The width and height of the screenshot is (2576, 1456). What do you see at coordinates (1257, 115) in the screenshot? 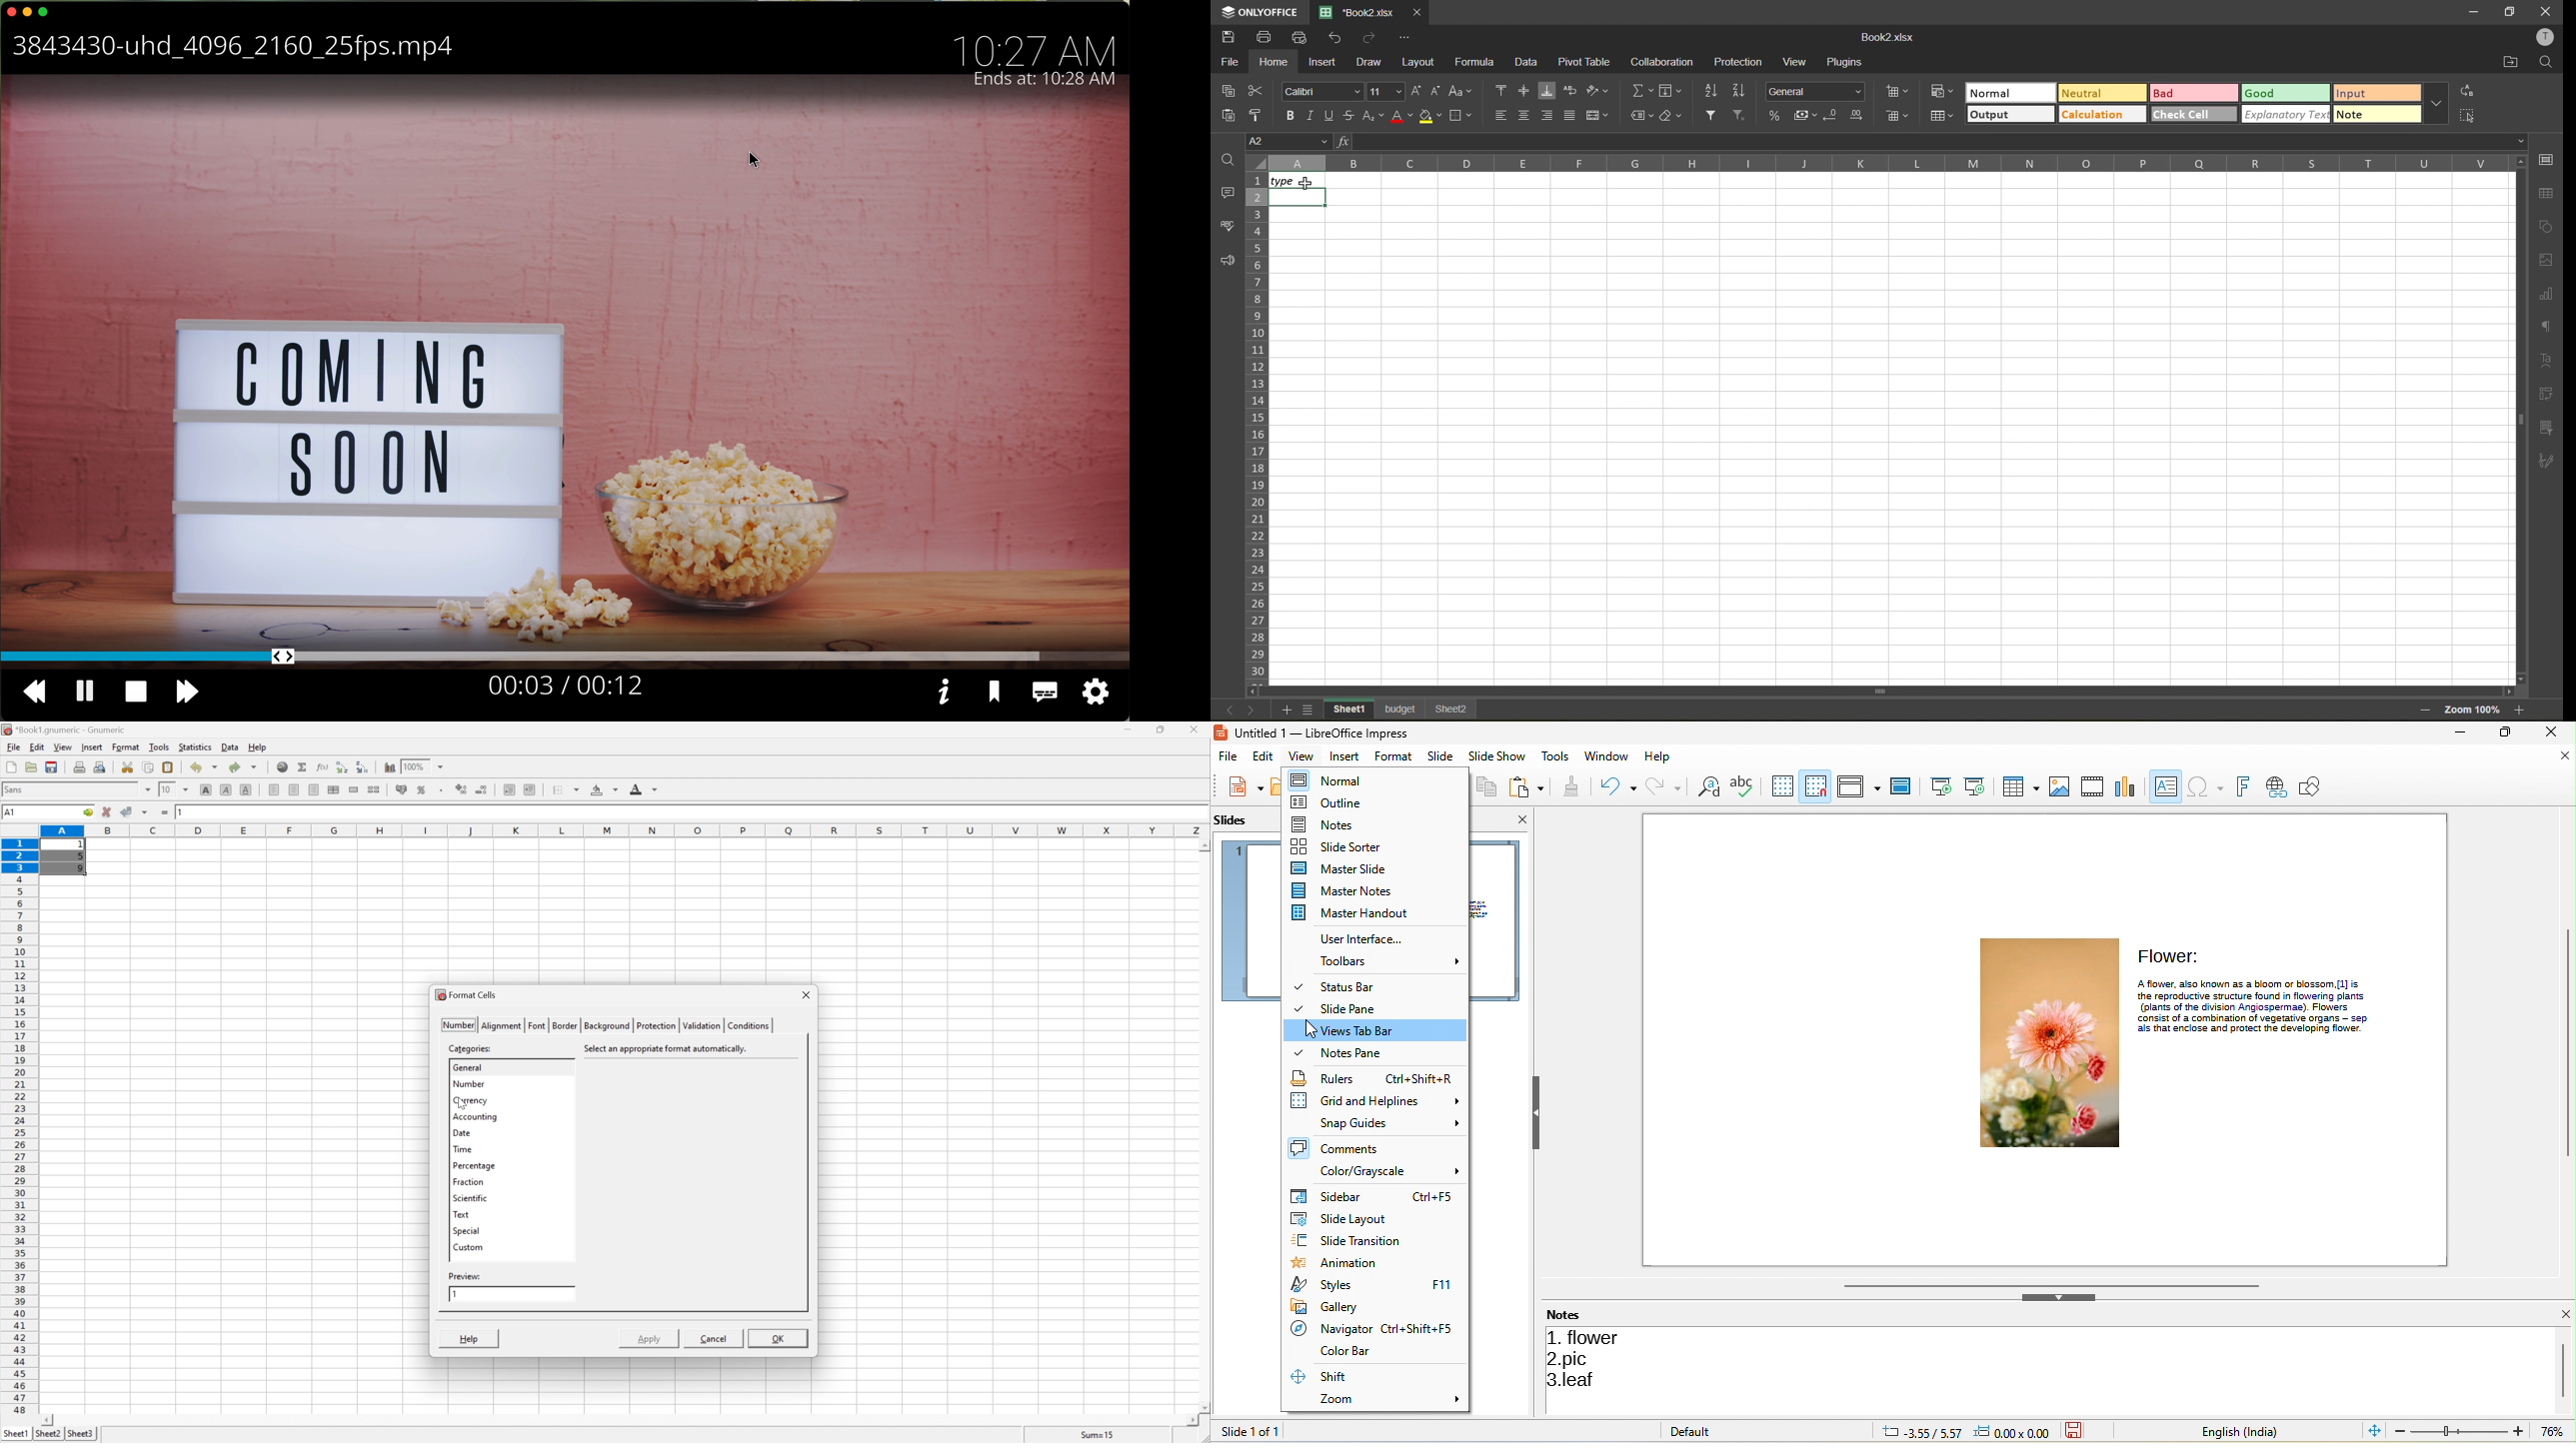
I see `copy style` at bounding box center [1257, 115].